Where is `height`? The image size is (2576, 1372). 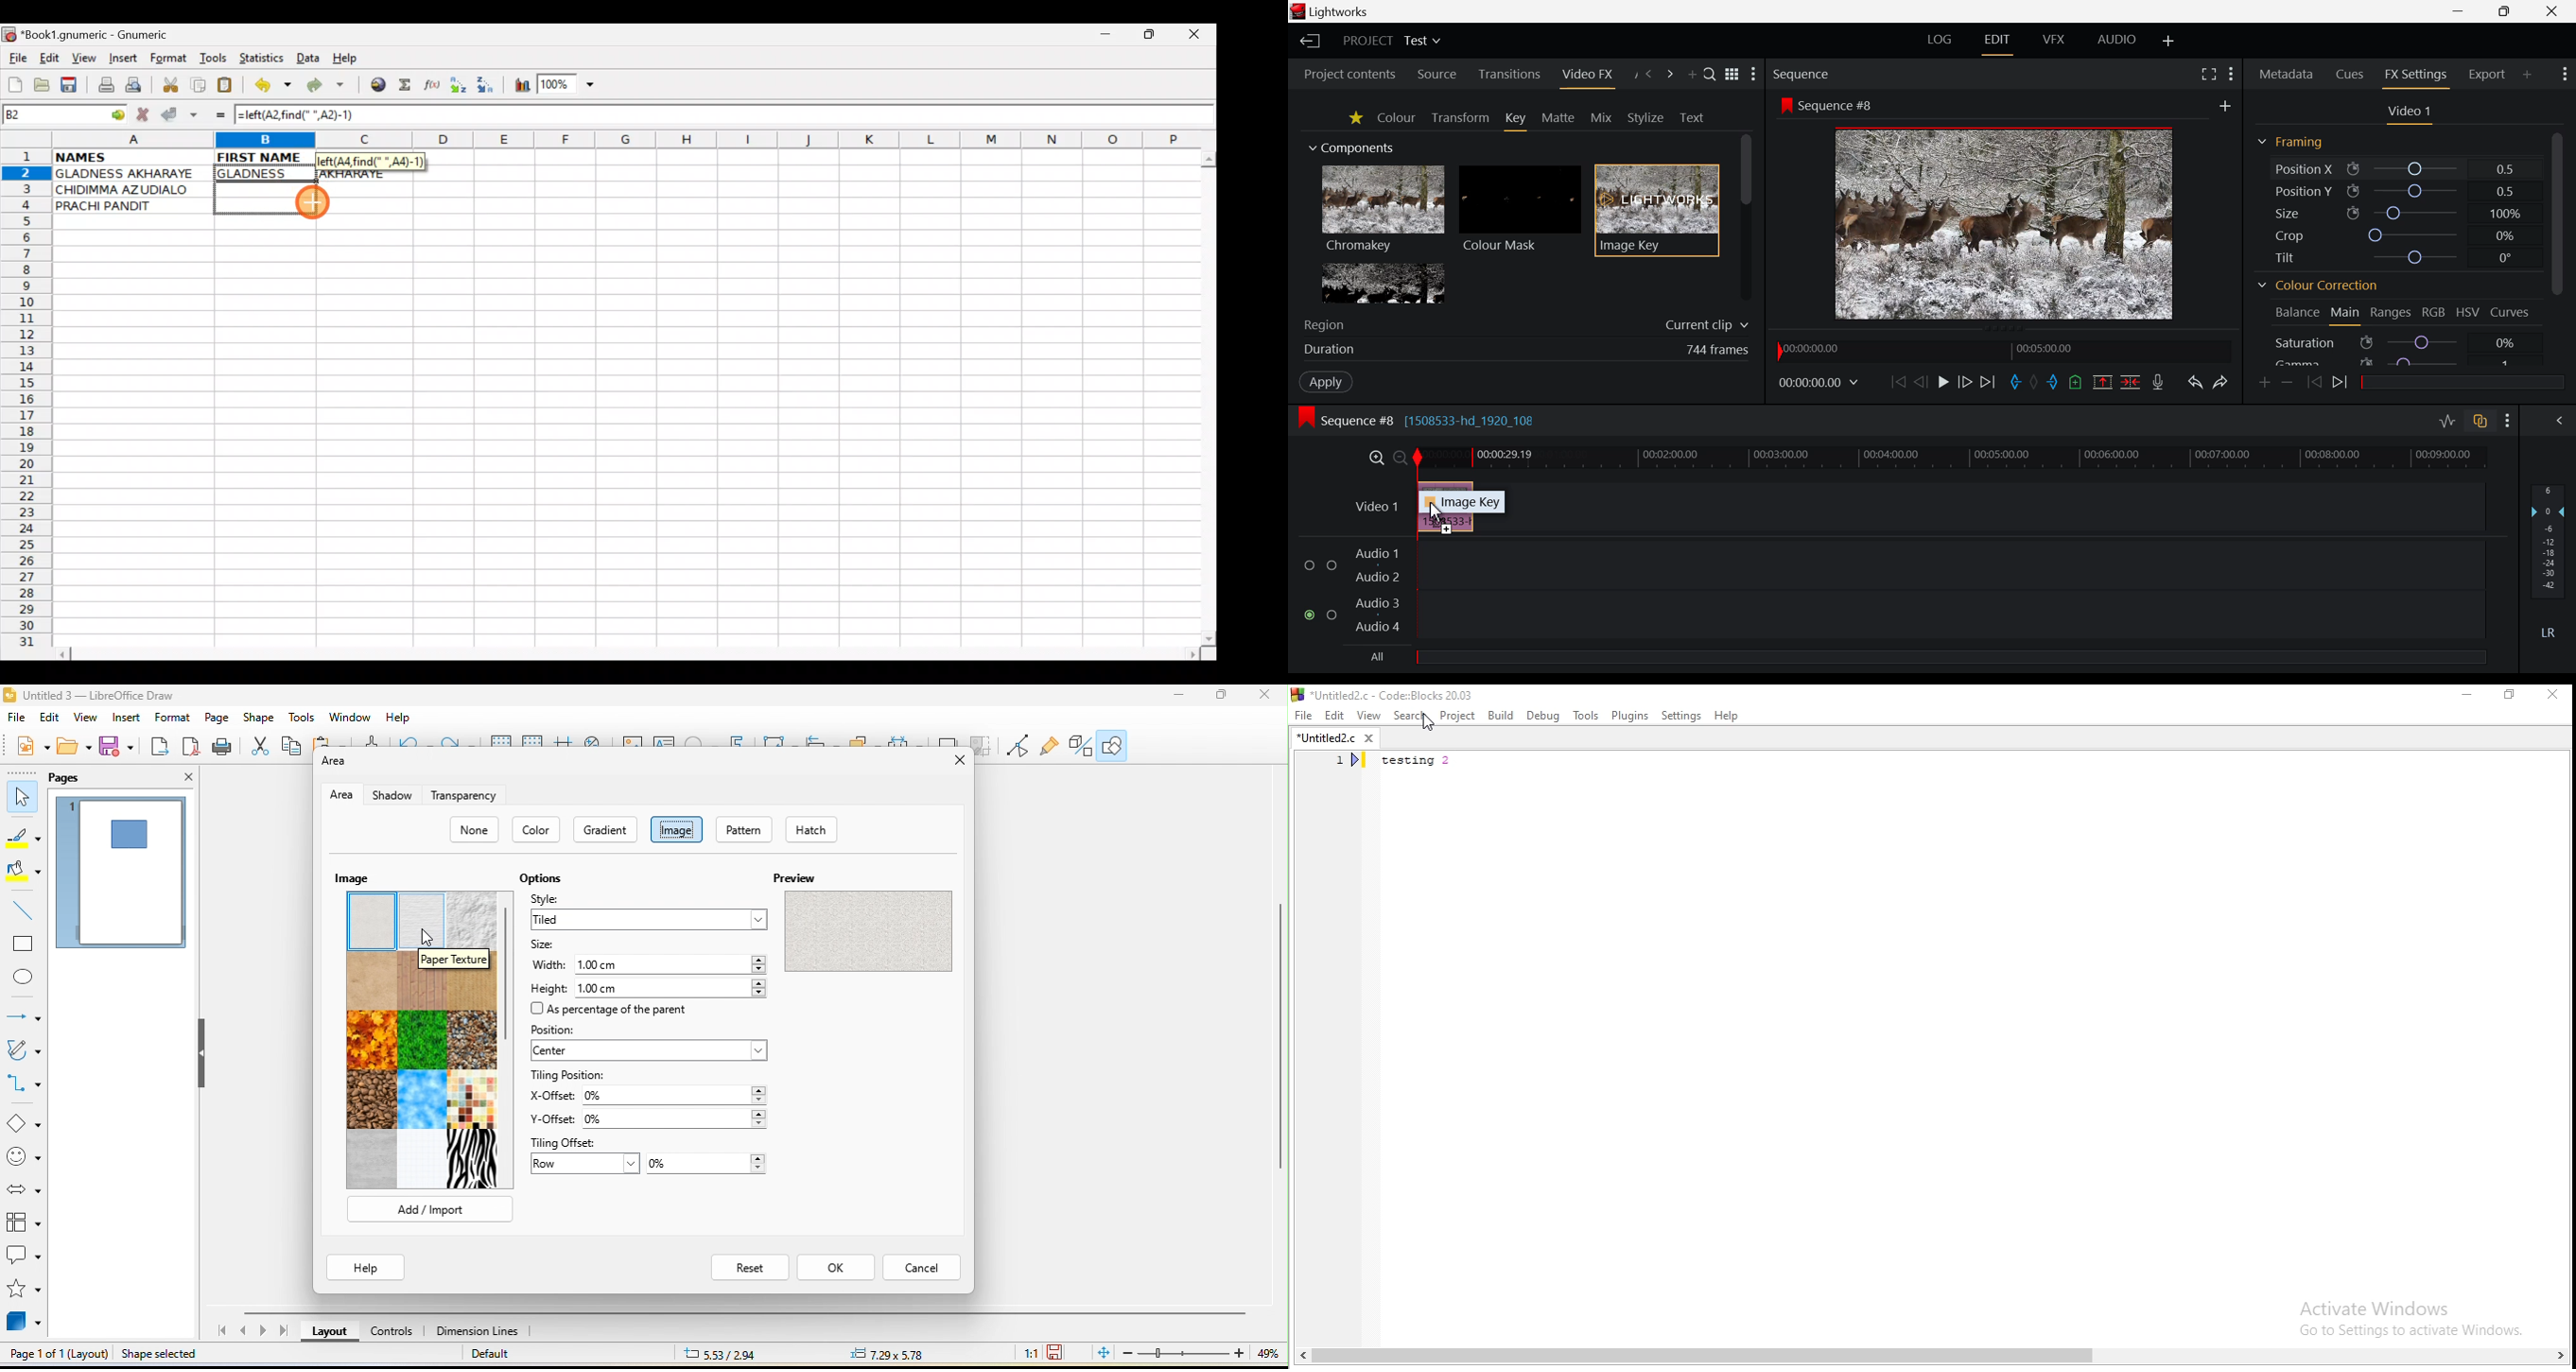 height is located at coordinates (550, 987).